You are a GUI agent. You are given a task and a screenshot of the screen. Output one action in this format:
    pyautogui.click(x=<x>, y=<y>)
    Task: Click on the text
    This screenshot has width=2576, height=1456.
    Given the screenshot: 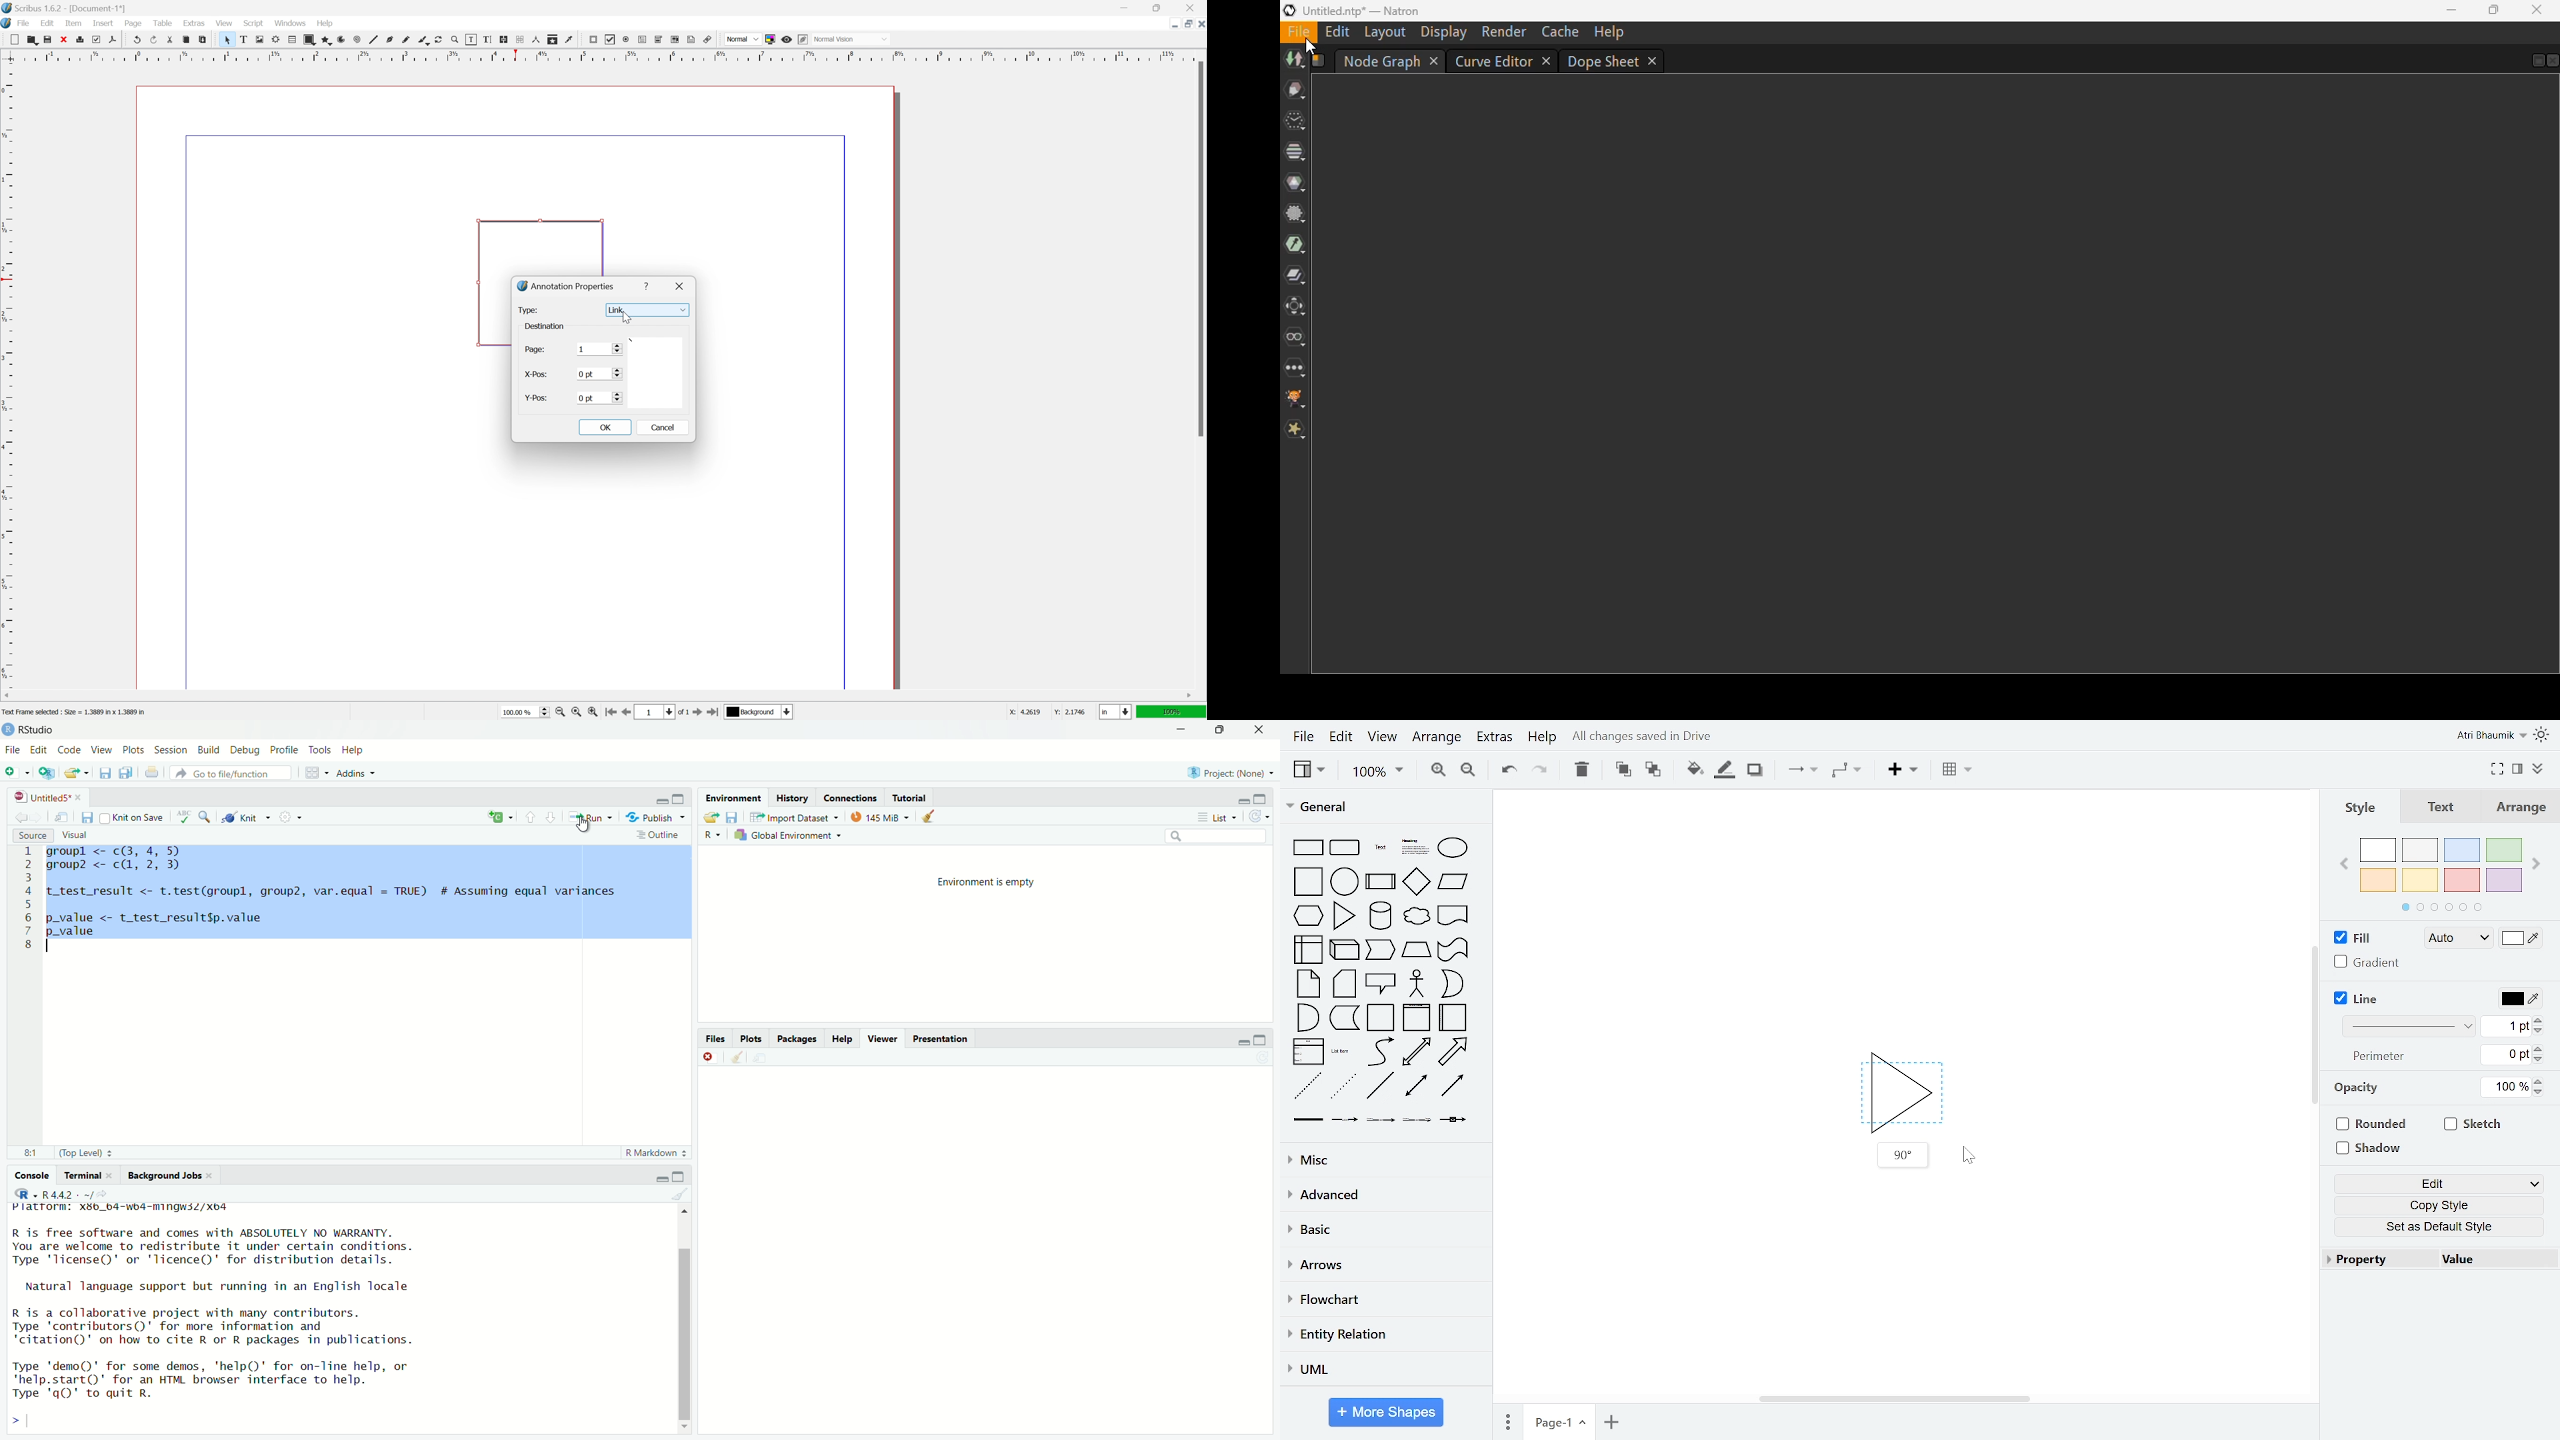 What is the action you would take?
    pyautogui.click(x=1379, y=848)
    